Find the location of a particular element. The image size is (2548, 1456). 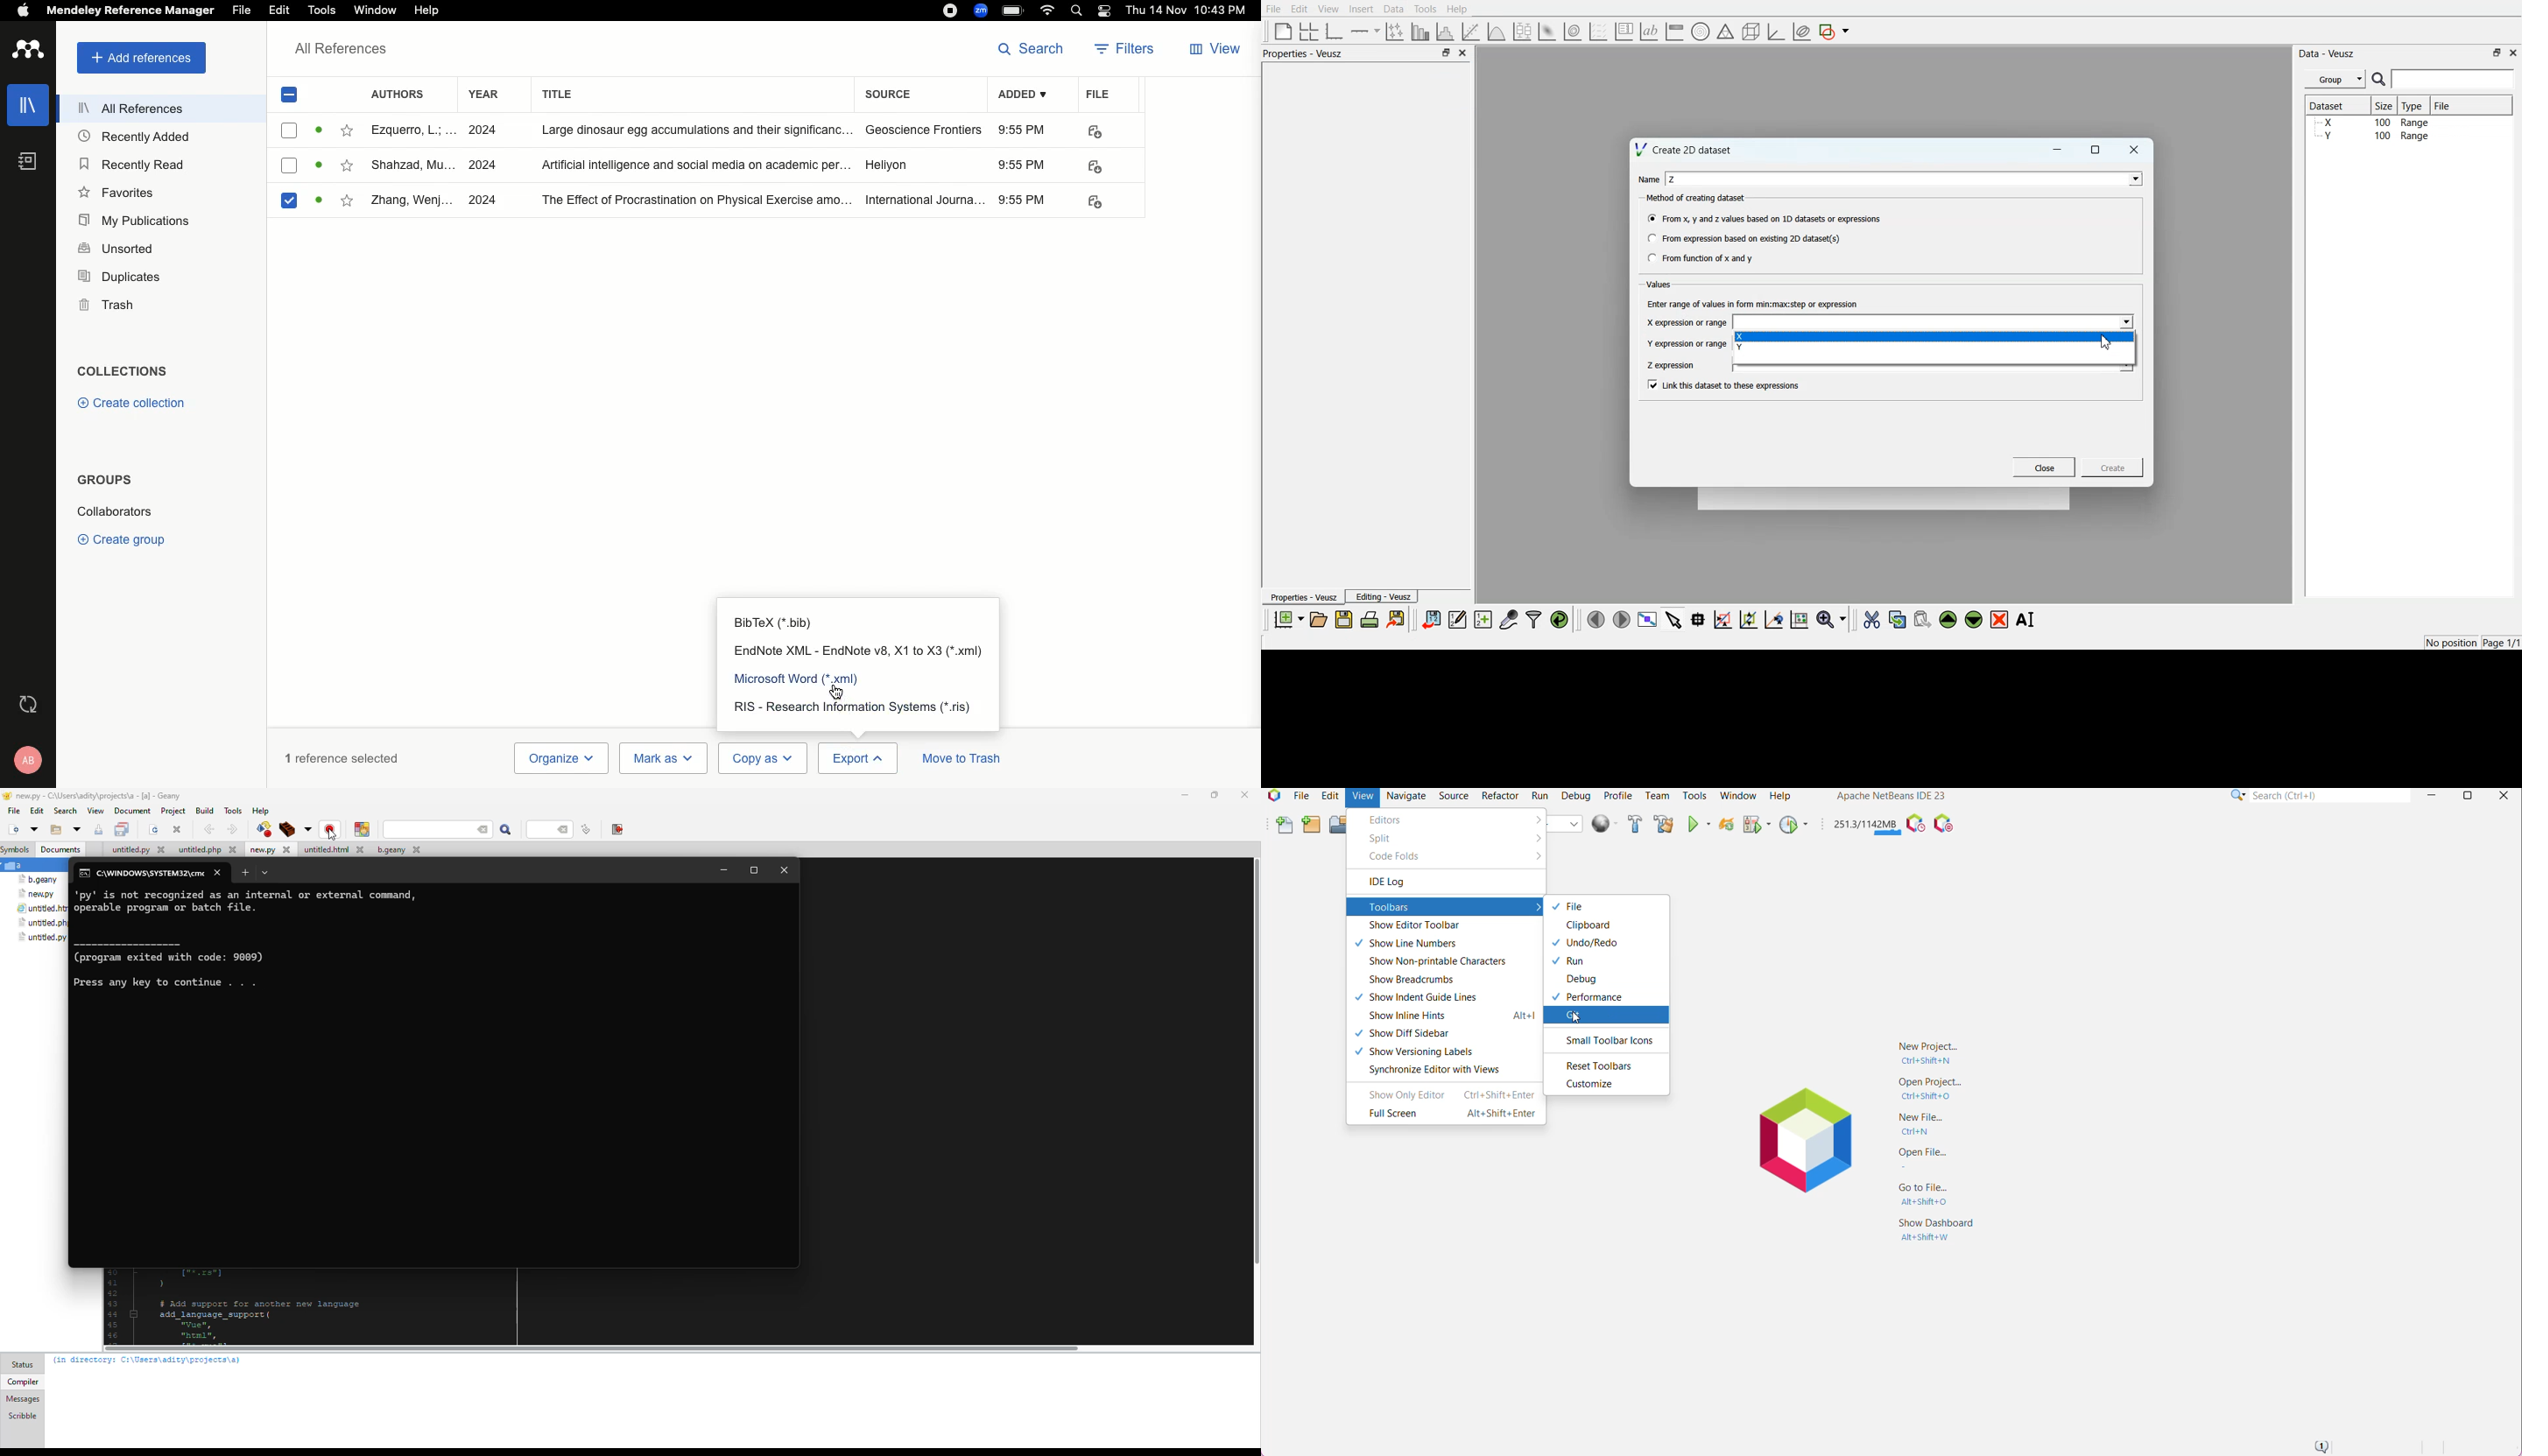

Run is located at coordinates (1574, 962).